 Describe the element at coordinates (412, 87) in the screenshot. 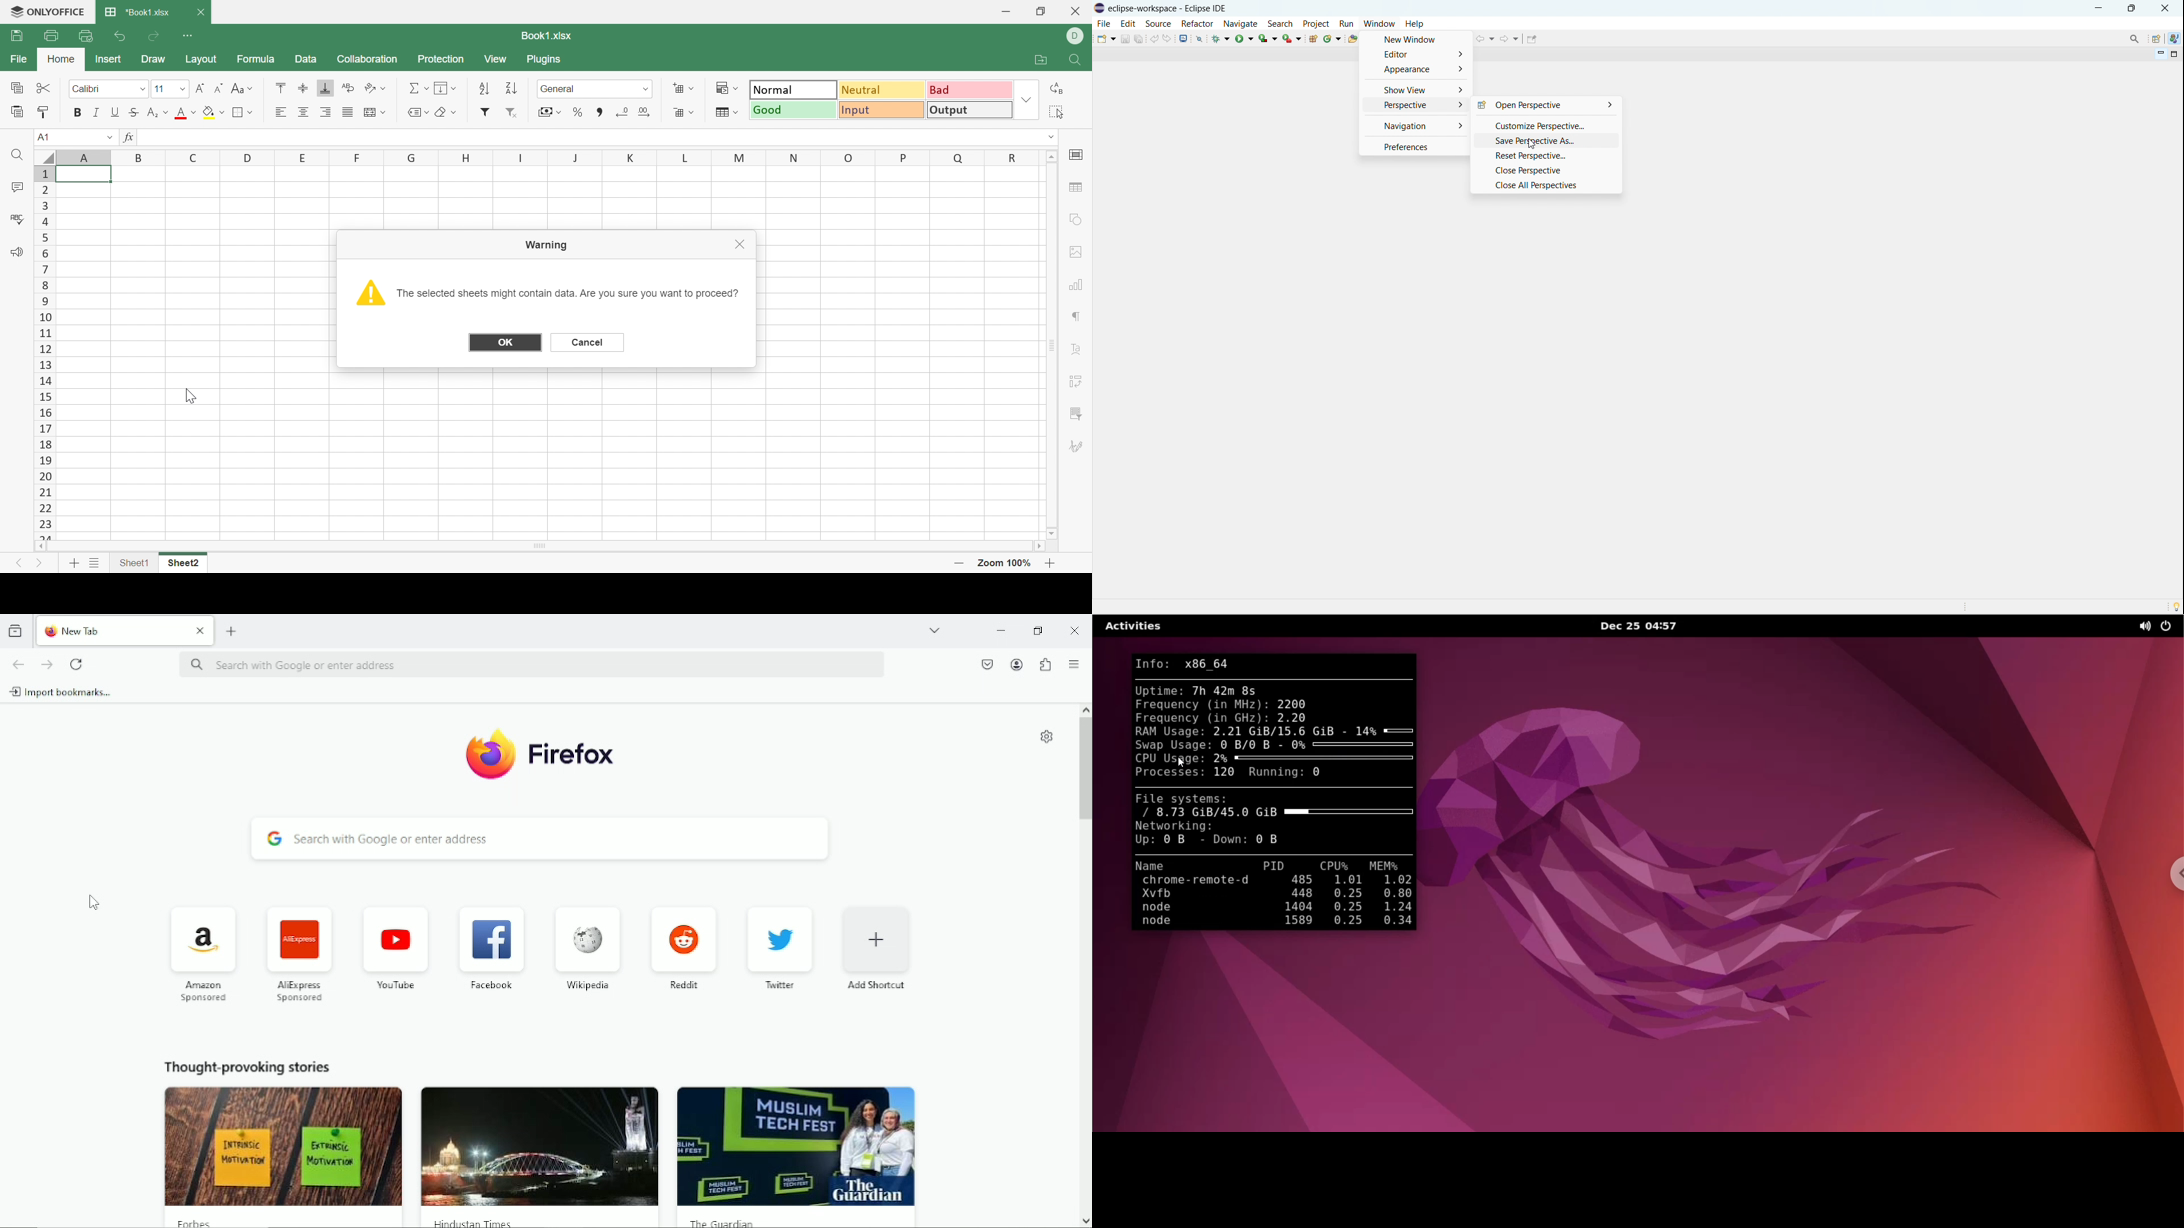

I see `Summation` at that location.